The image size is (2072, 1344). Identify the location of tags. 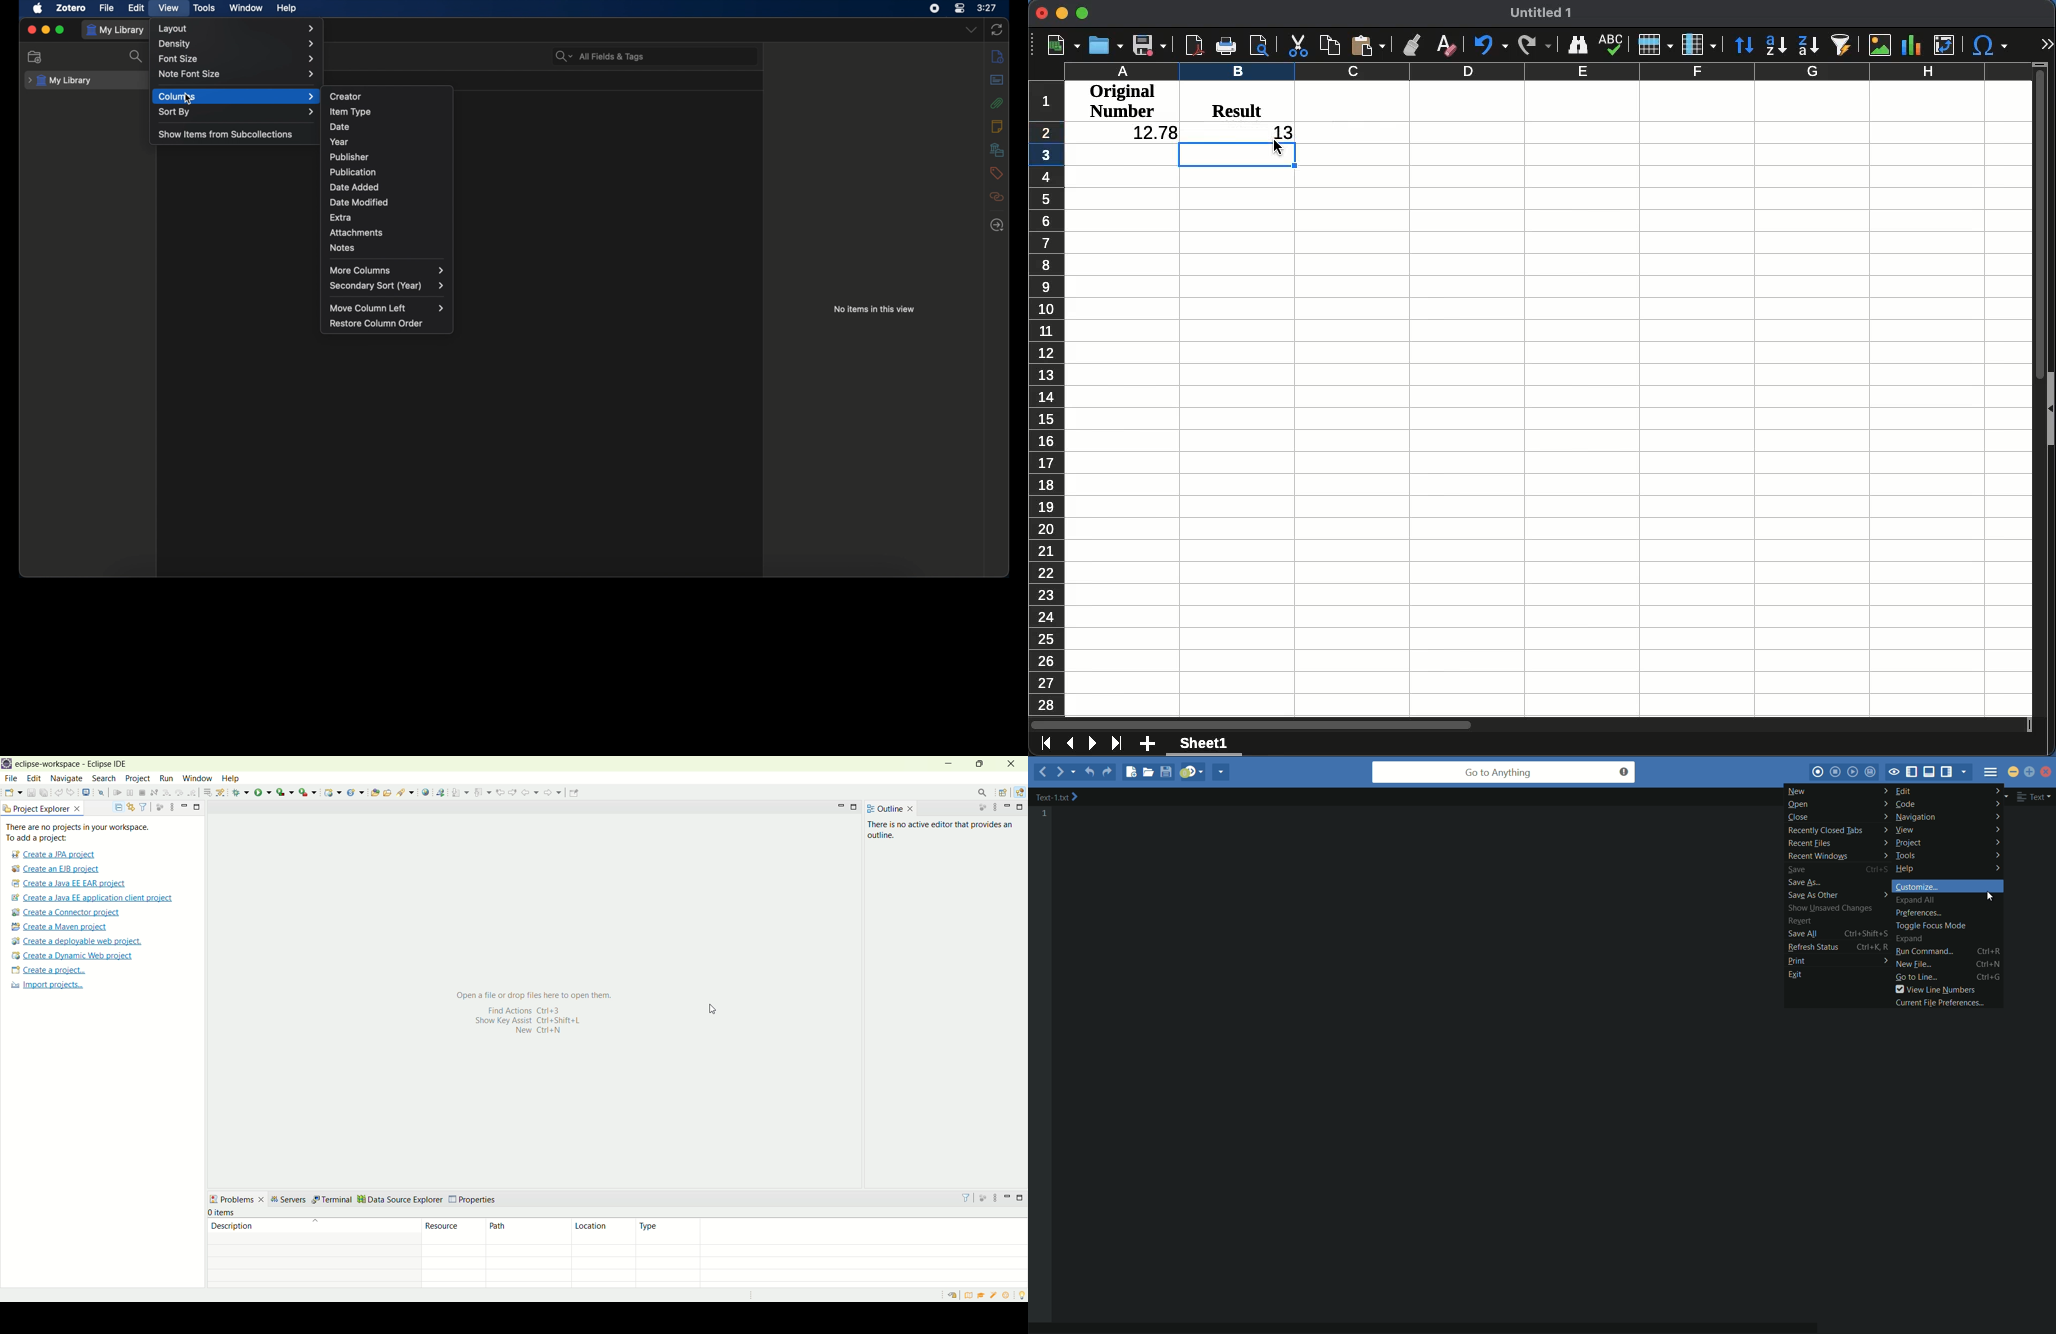
(996, 173).